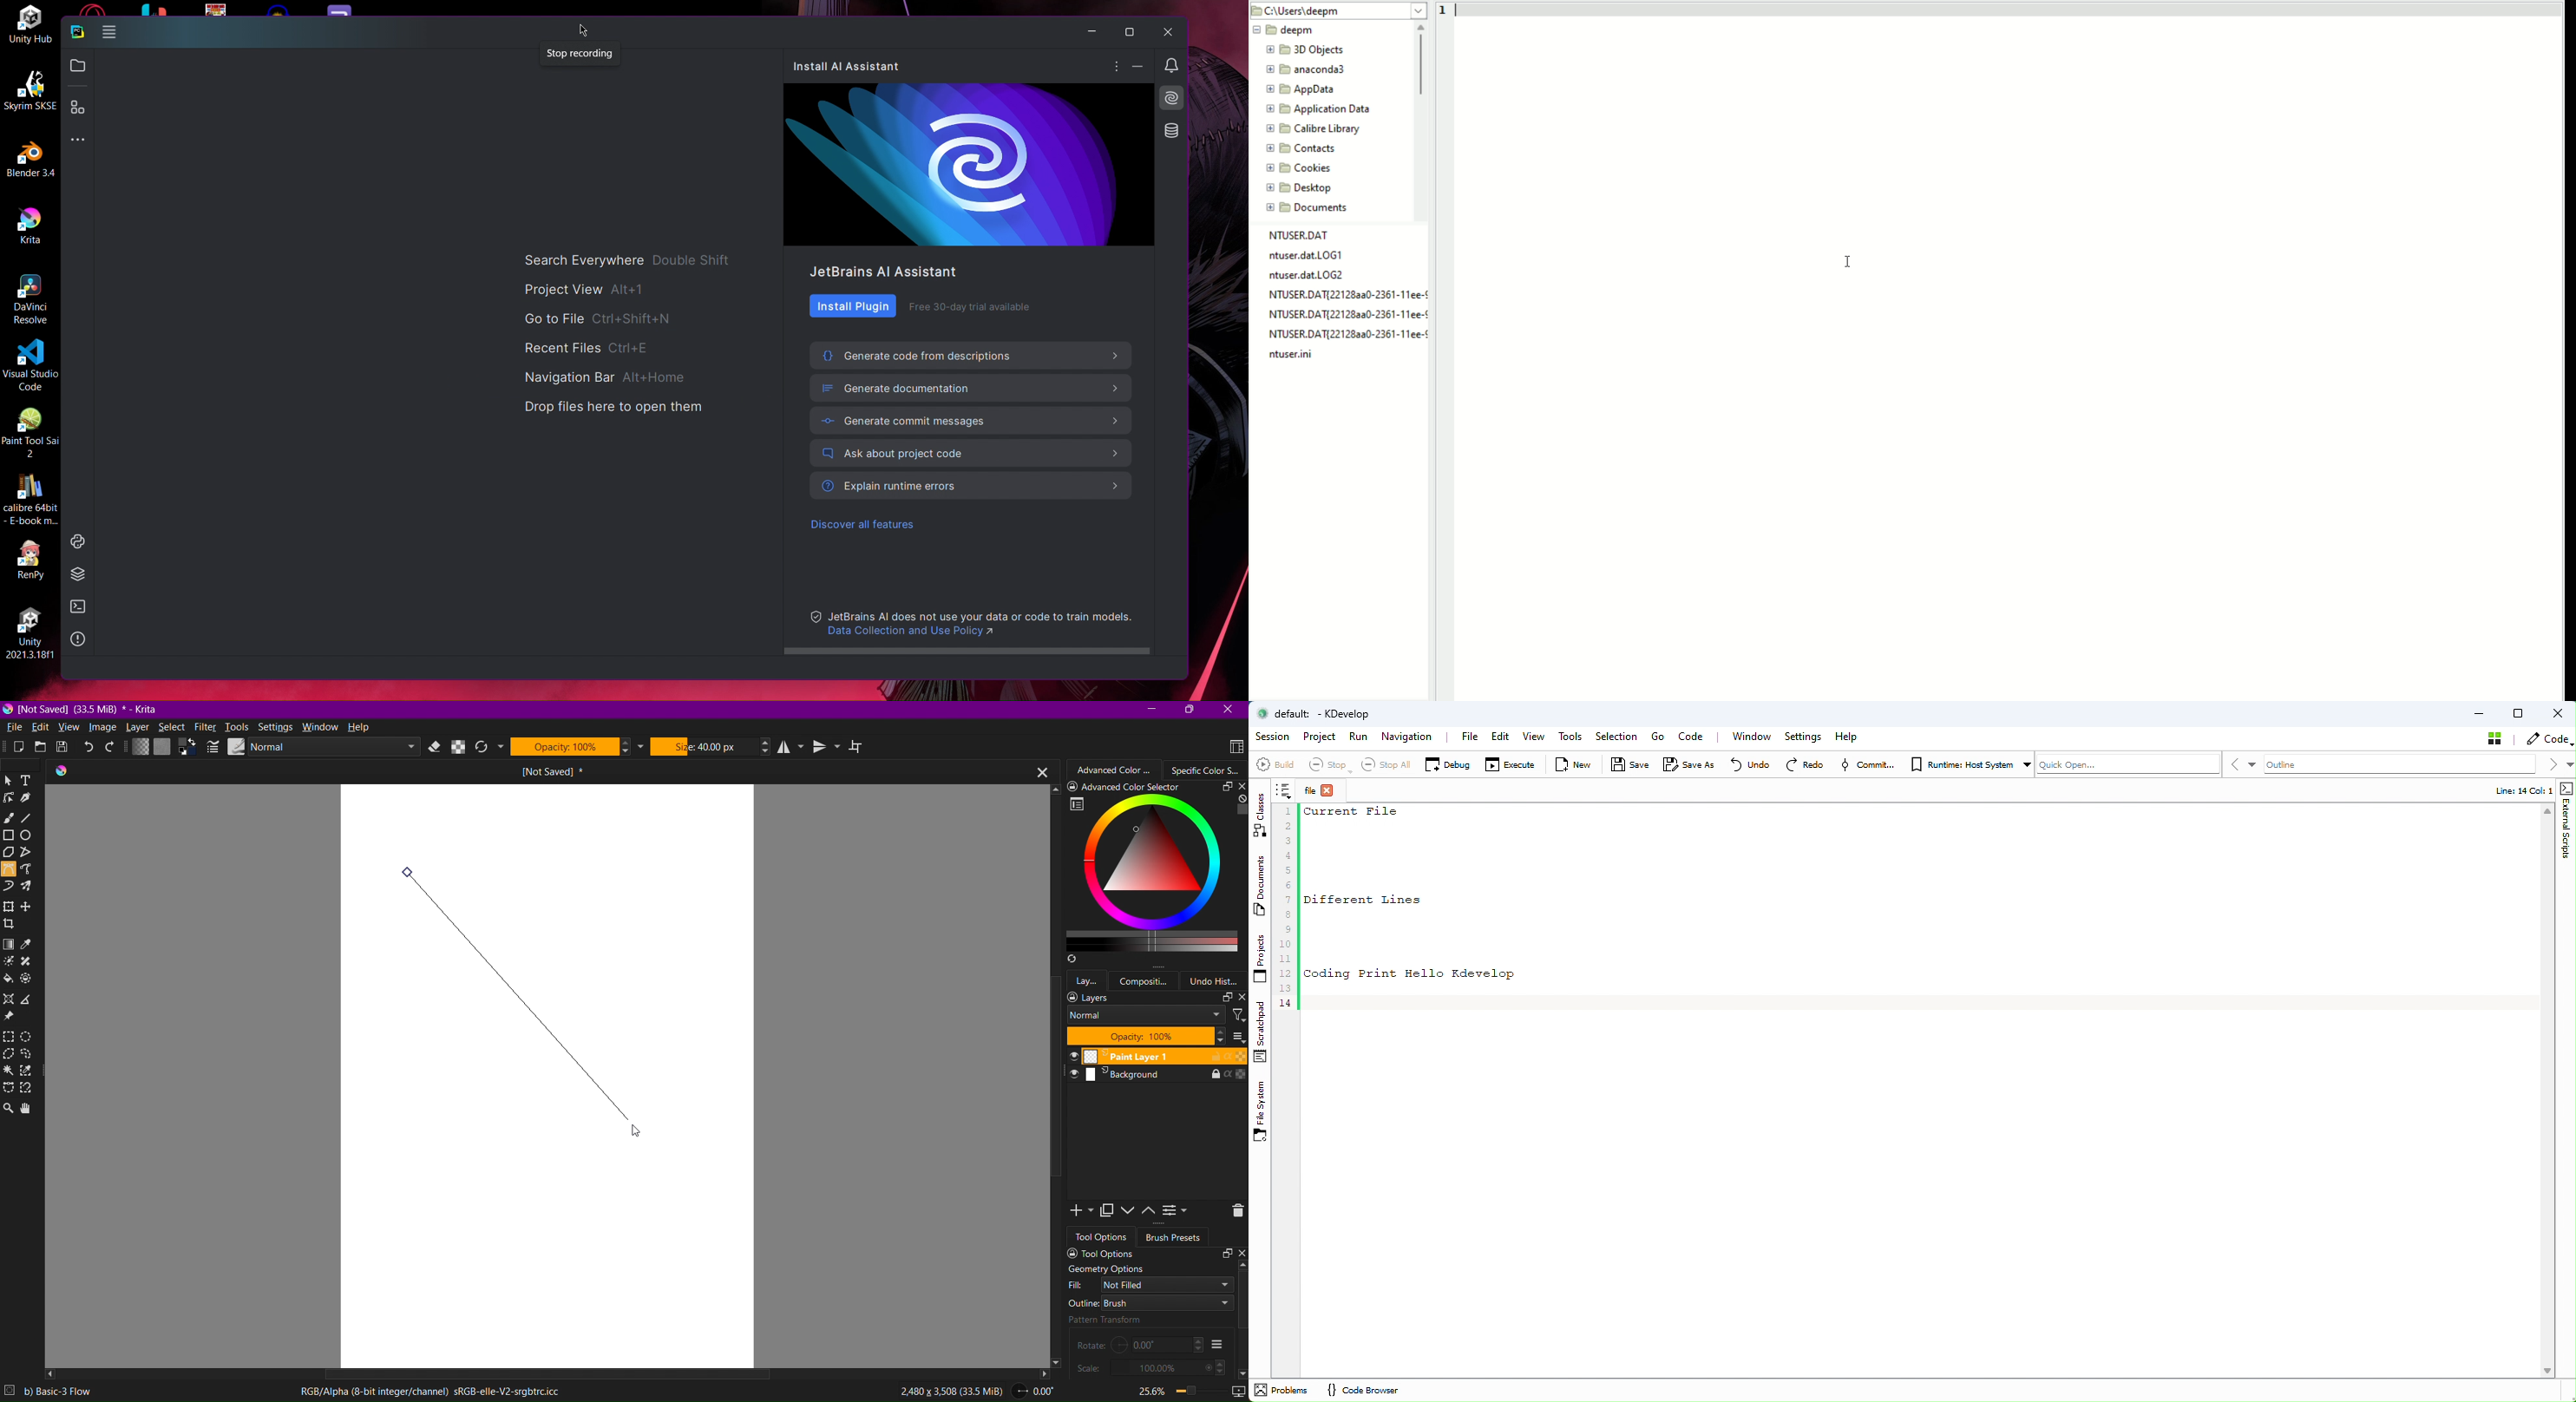  I want to click on folder name , so click(1286, 31).